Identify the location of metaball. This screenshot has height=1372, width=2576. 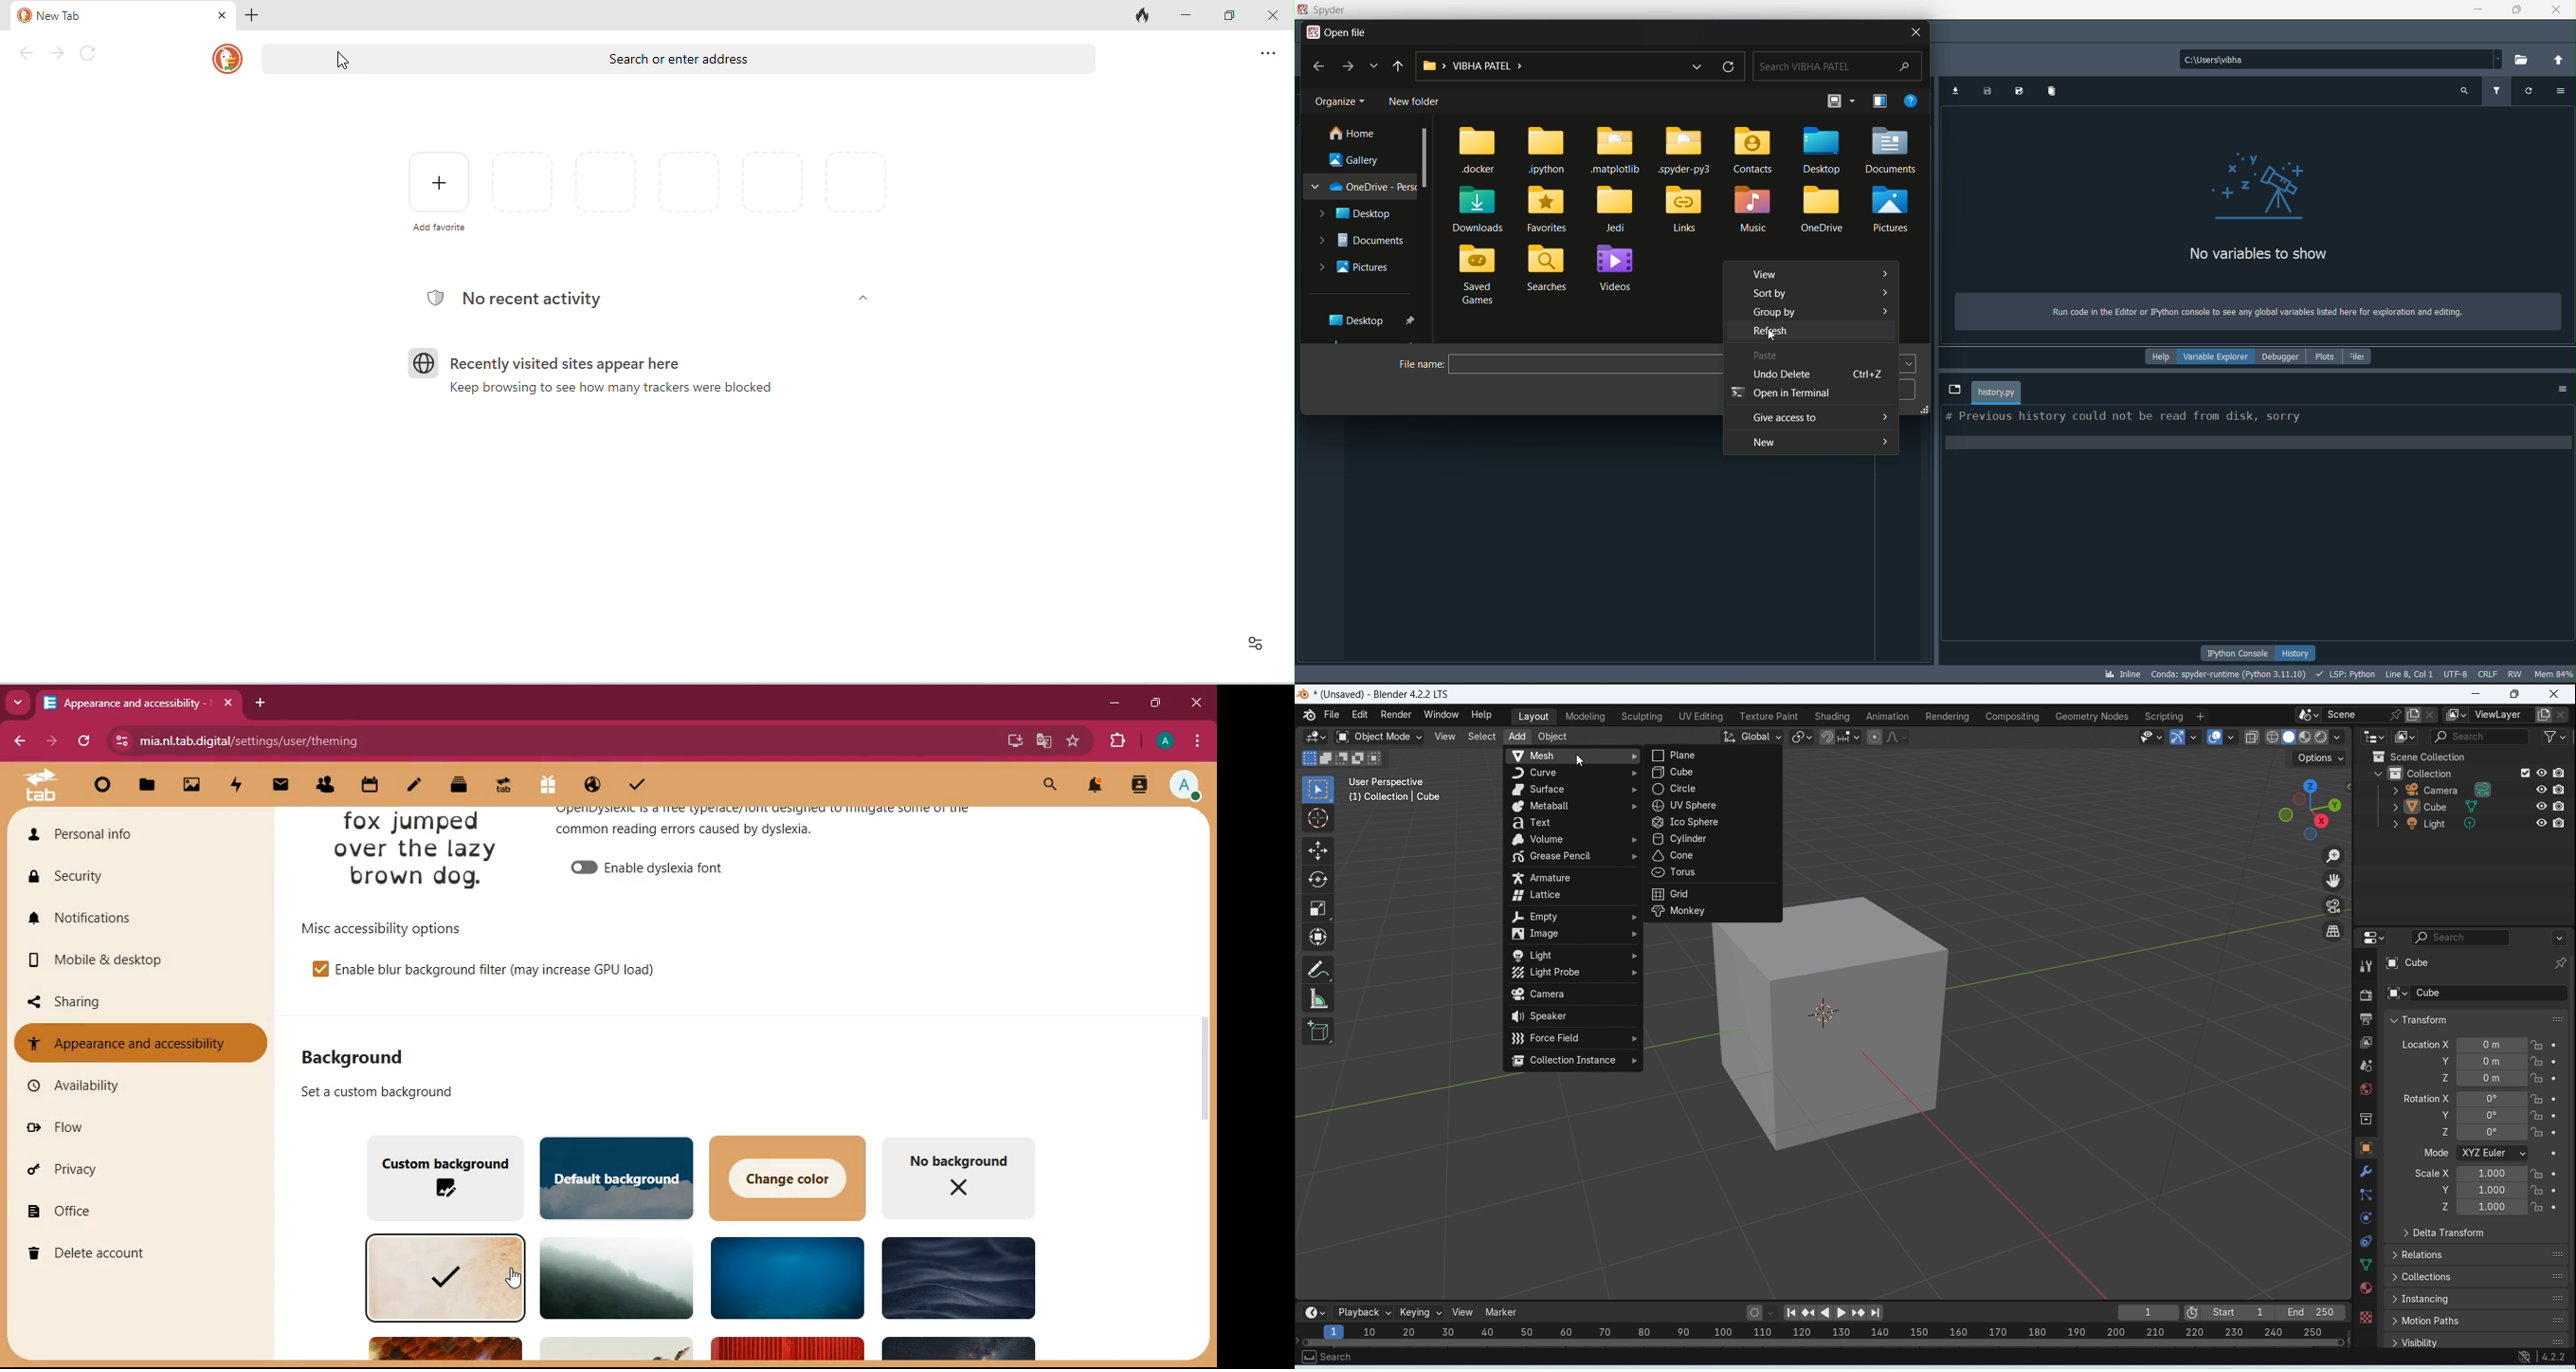
(1573, 807).